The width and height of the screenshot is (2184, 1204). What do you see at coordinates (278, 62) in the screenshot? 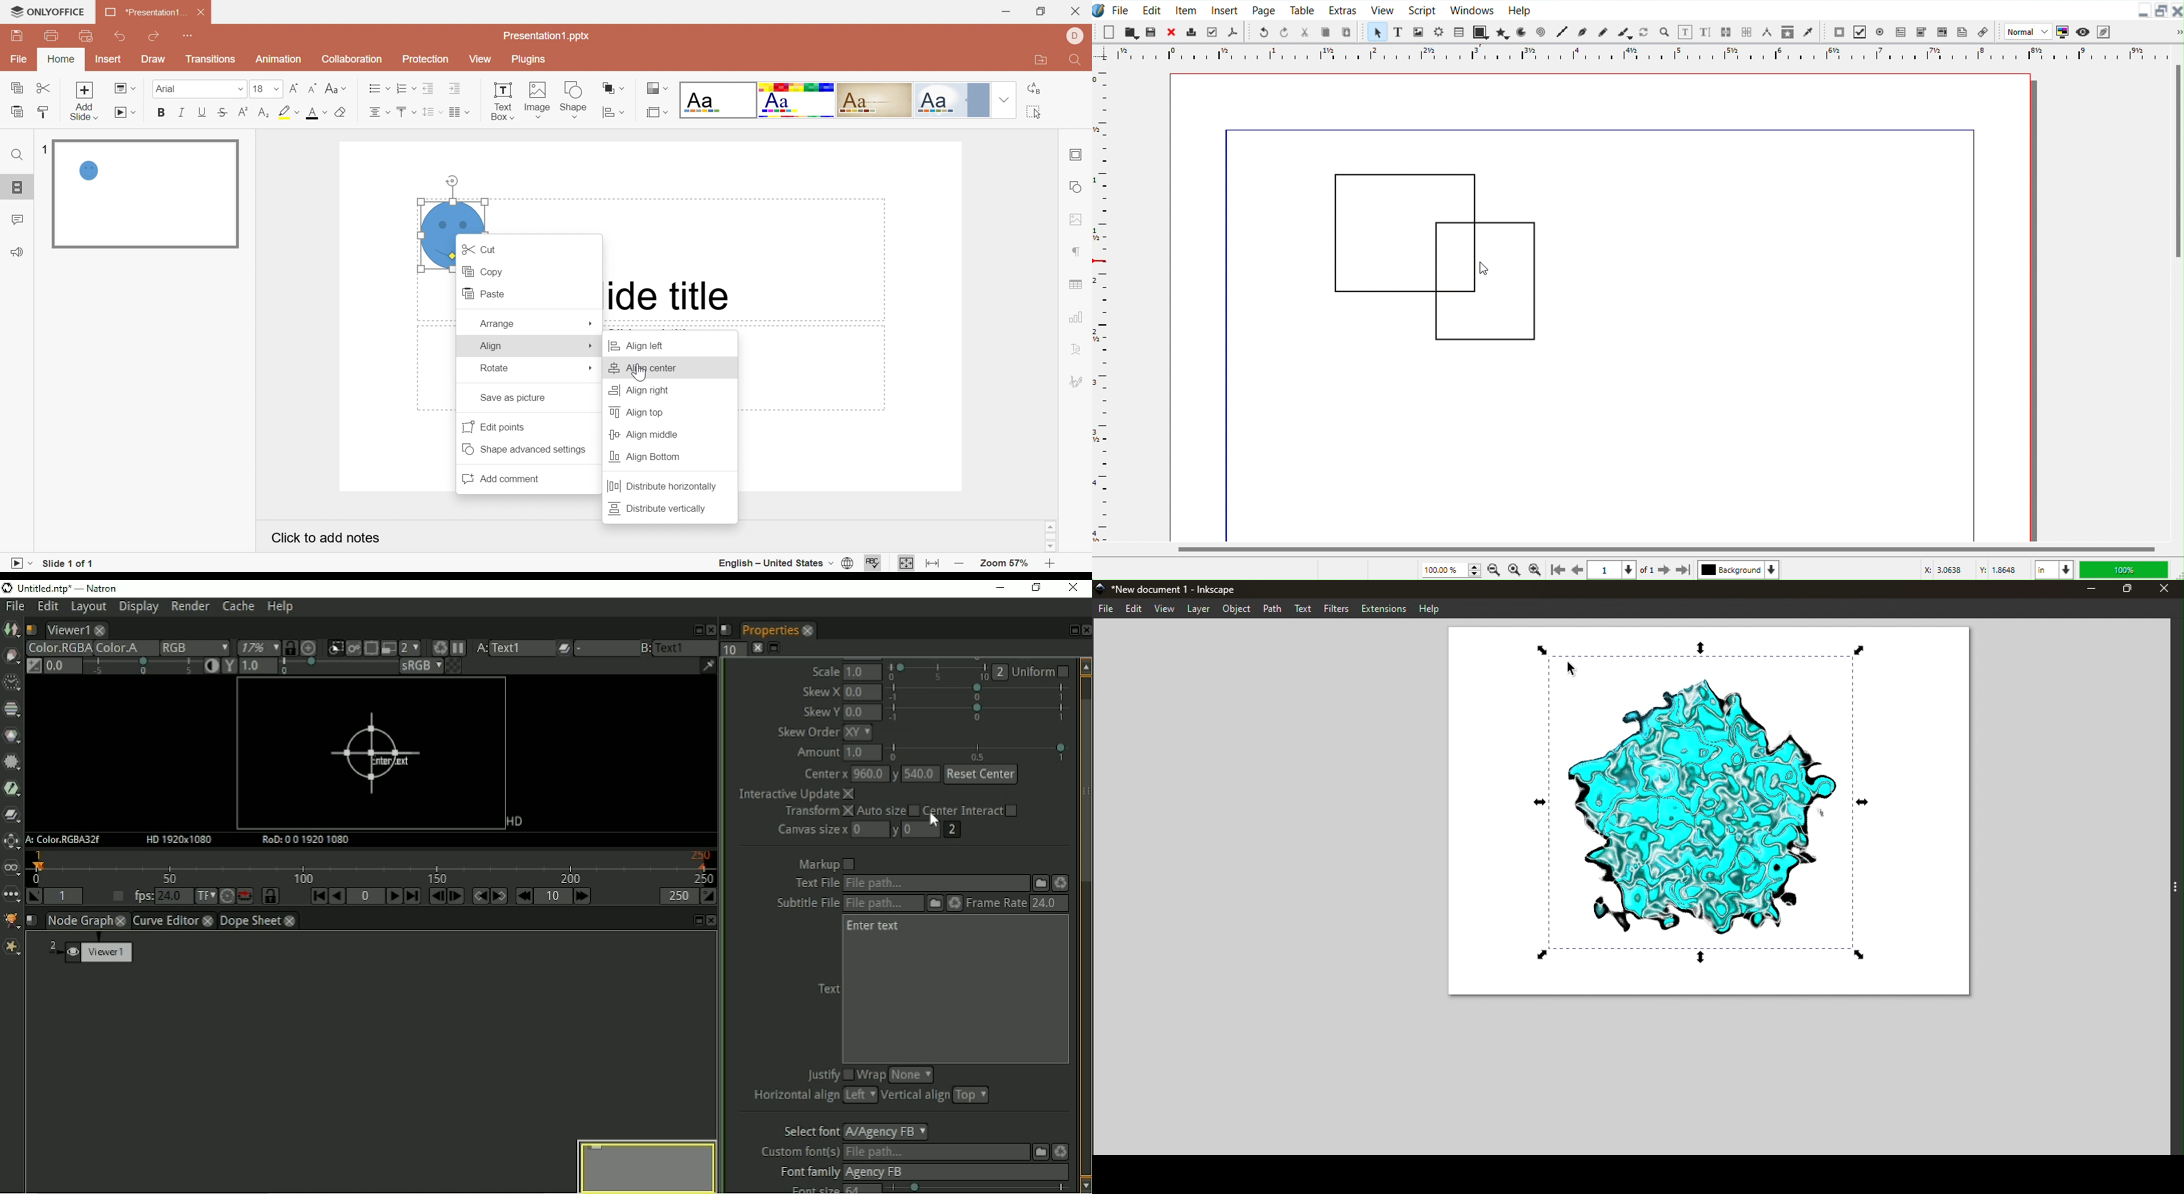
I see `Animation` at bounding box center [278, 62].